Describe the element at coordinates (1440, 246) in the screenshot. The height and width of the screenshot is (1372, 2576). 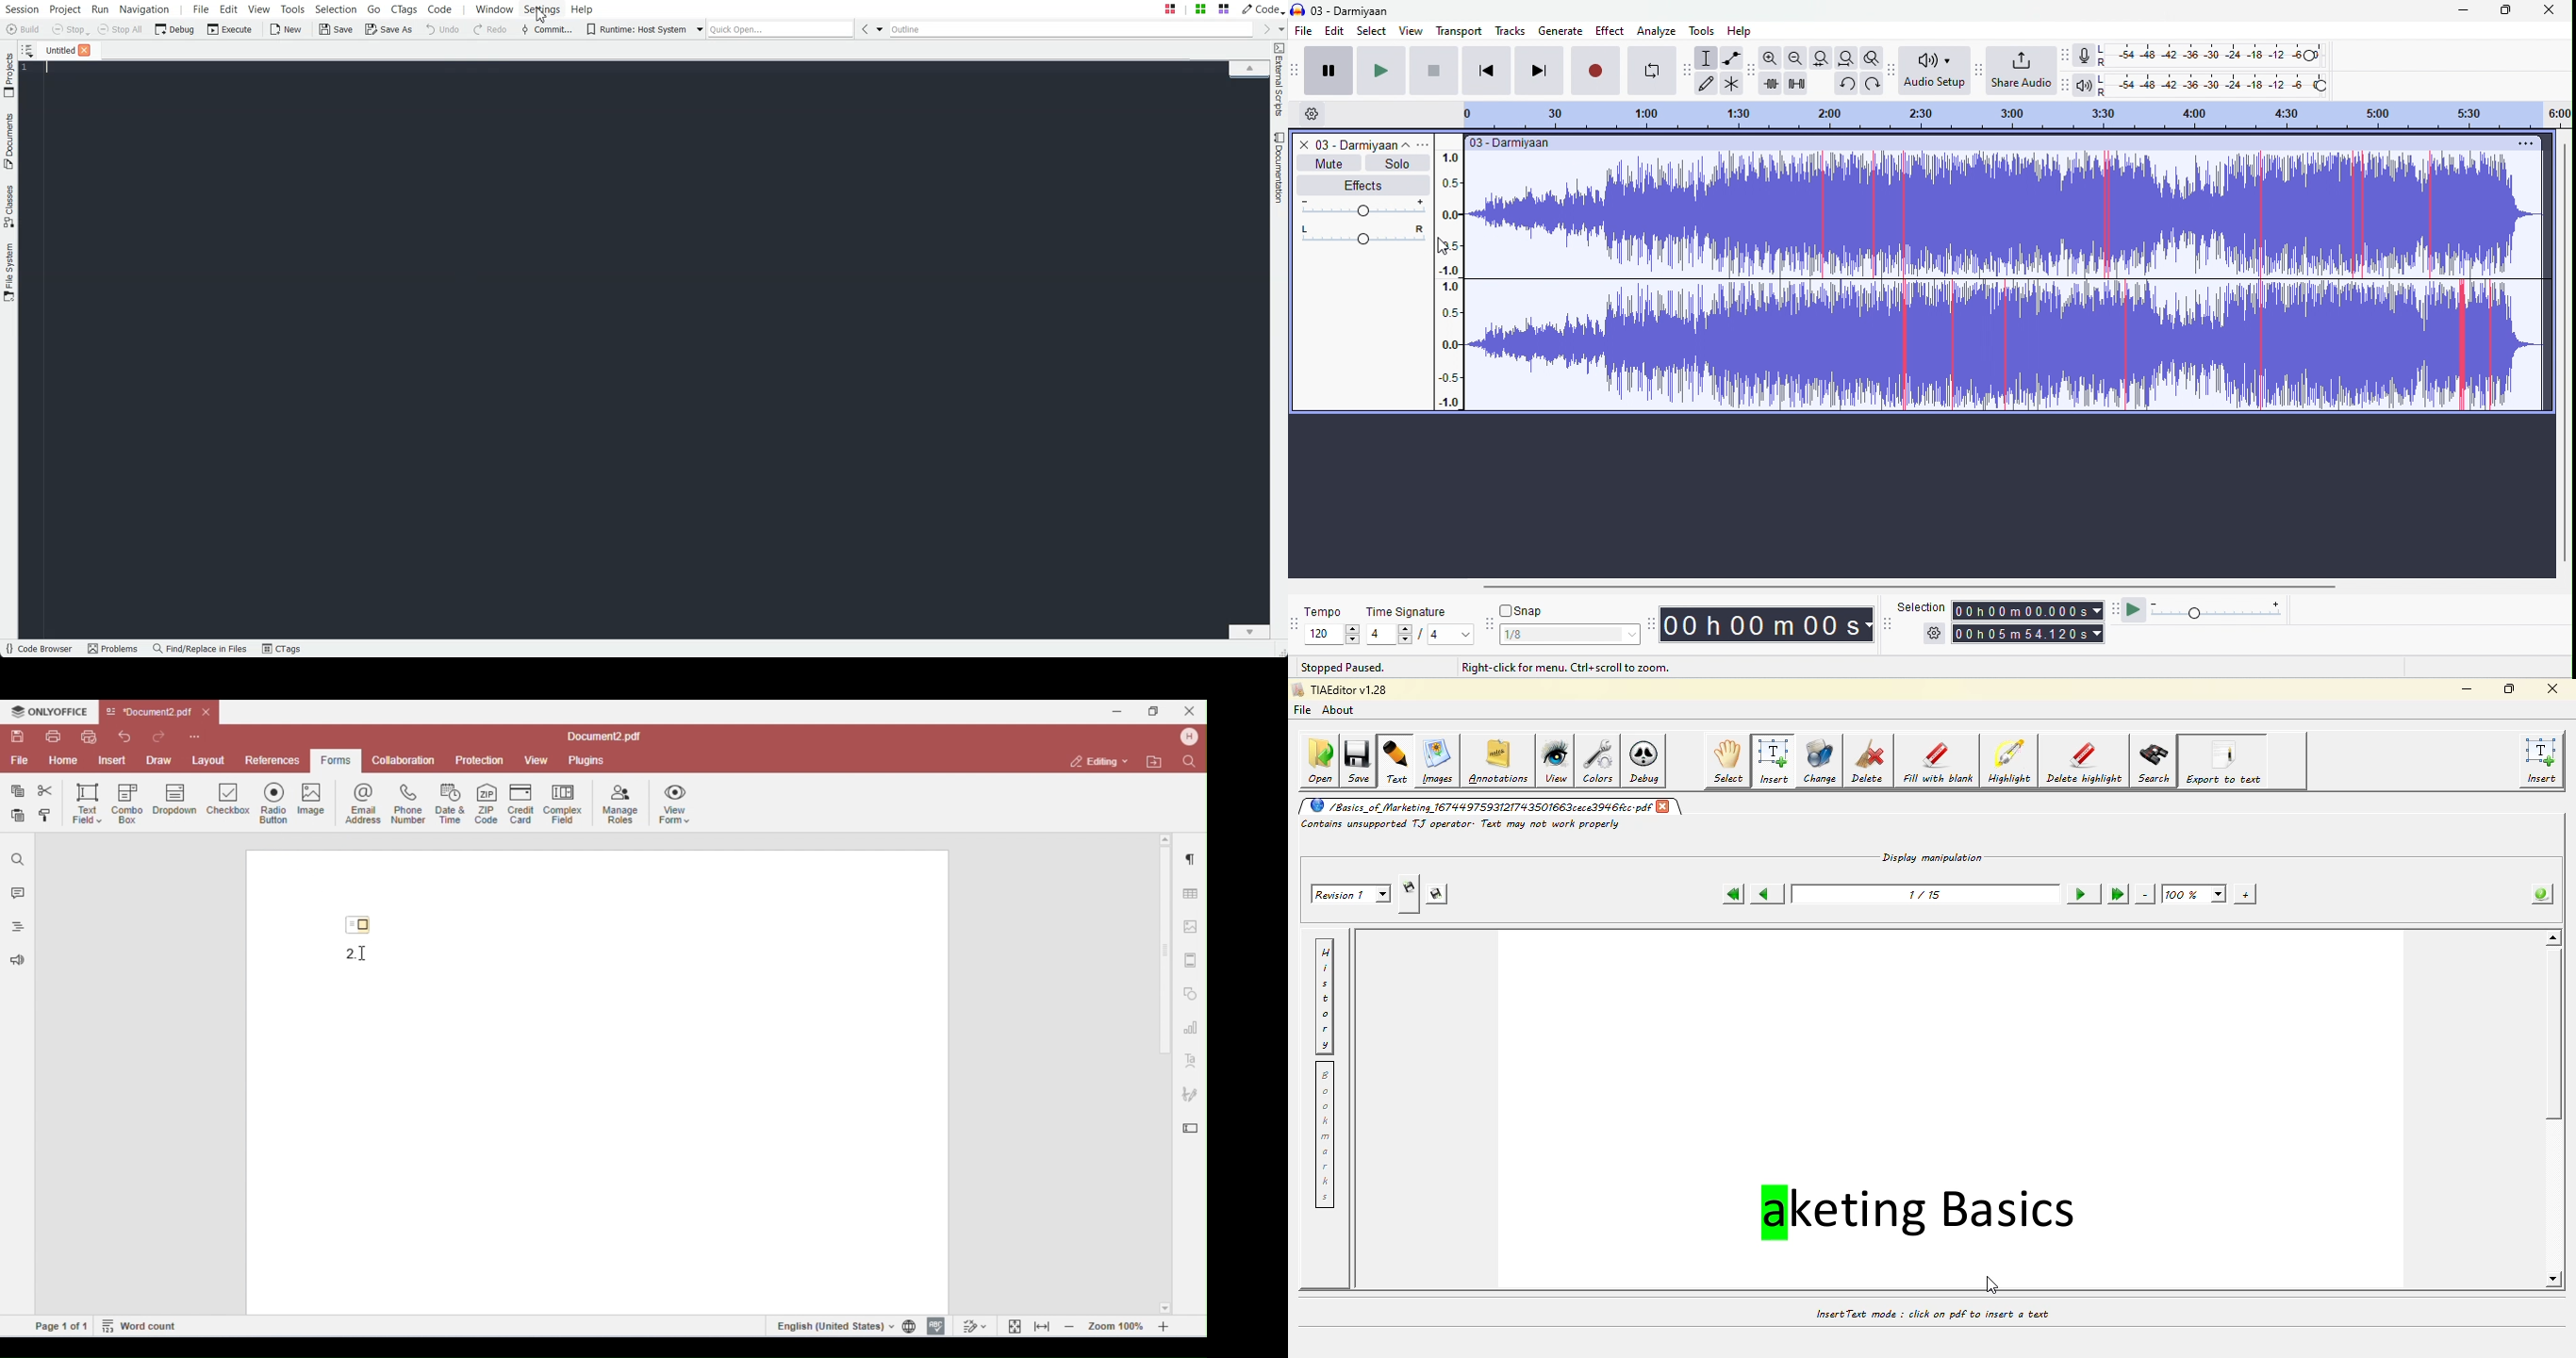
I see `cursor` at that location.